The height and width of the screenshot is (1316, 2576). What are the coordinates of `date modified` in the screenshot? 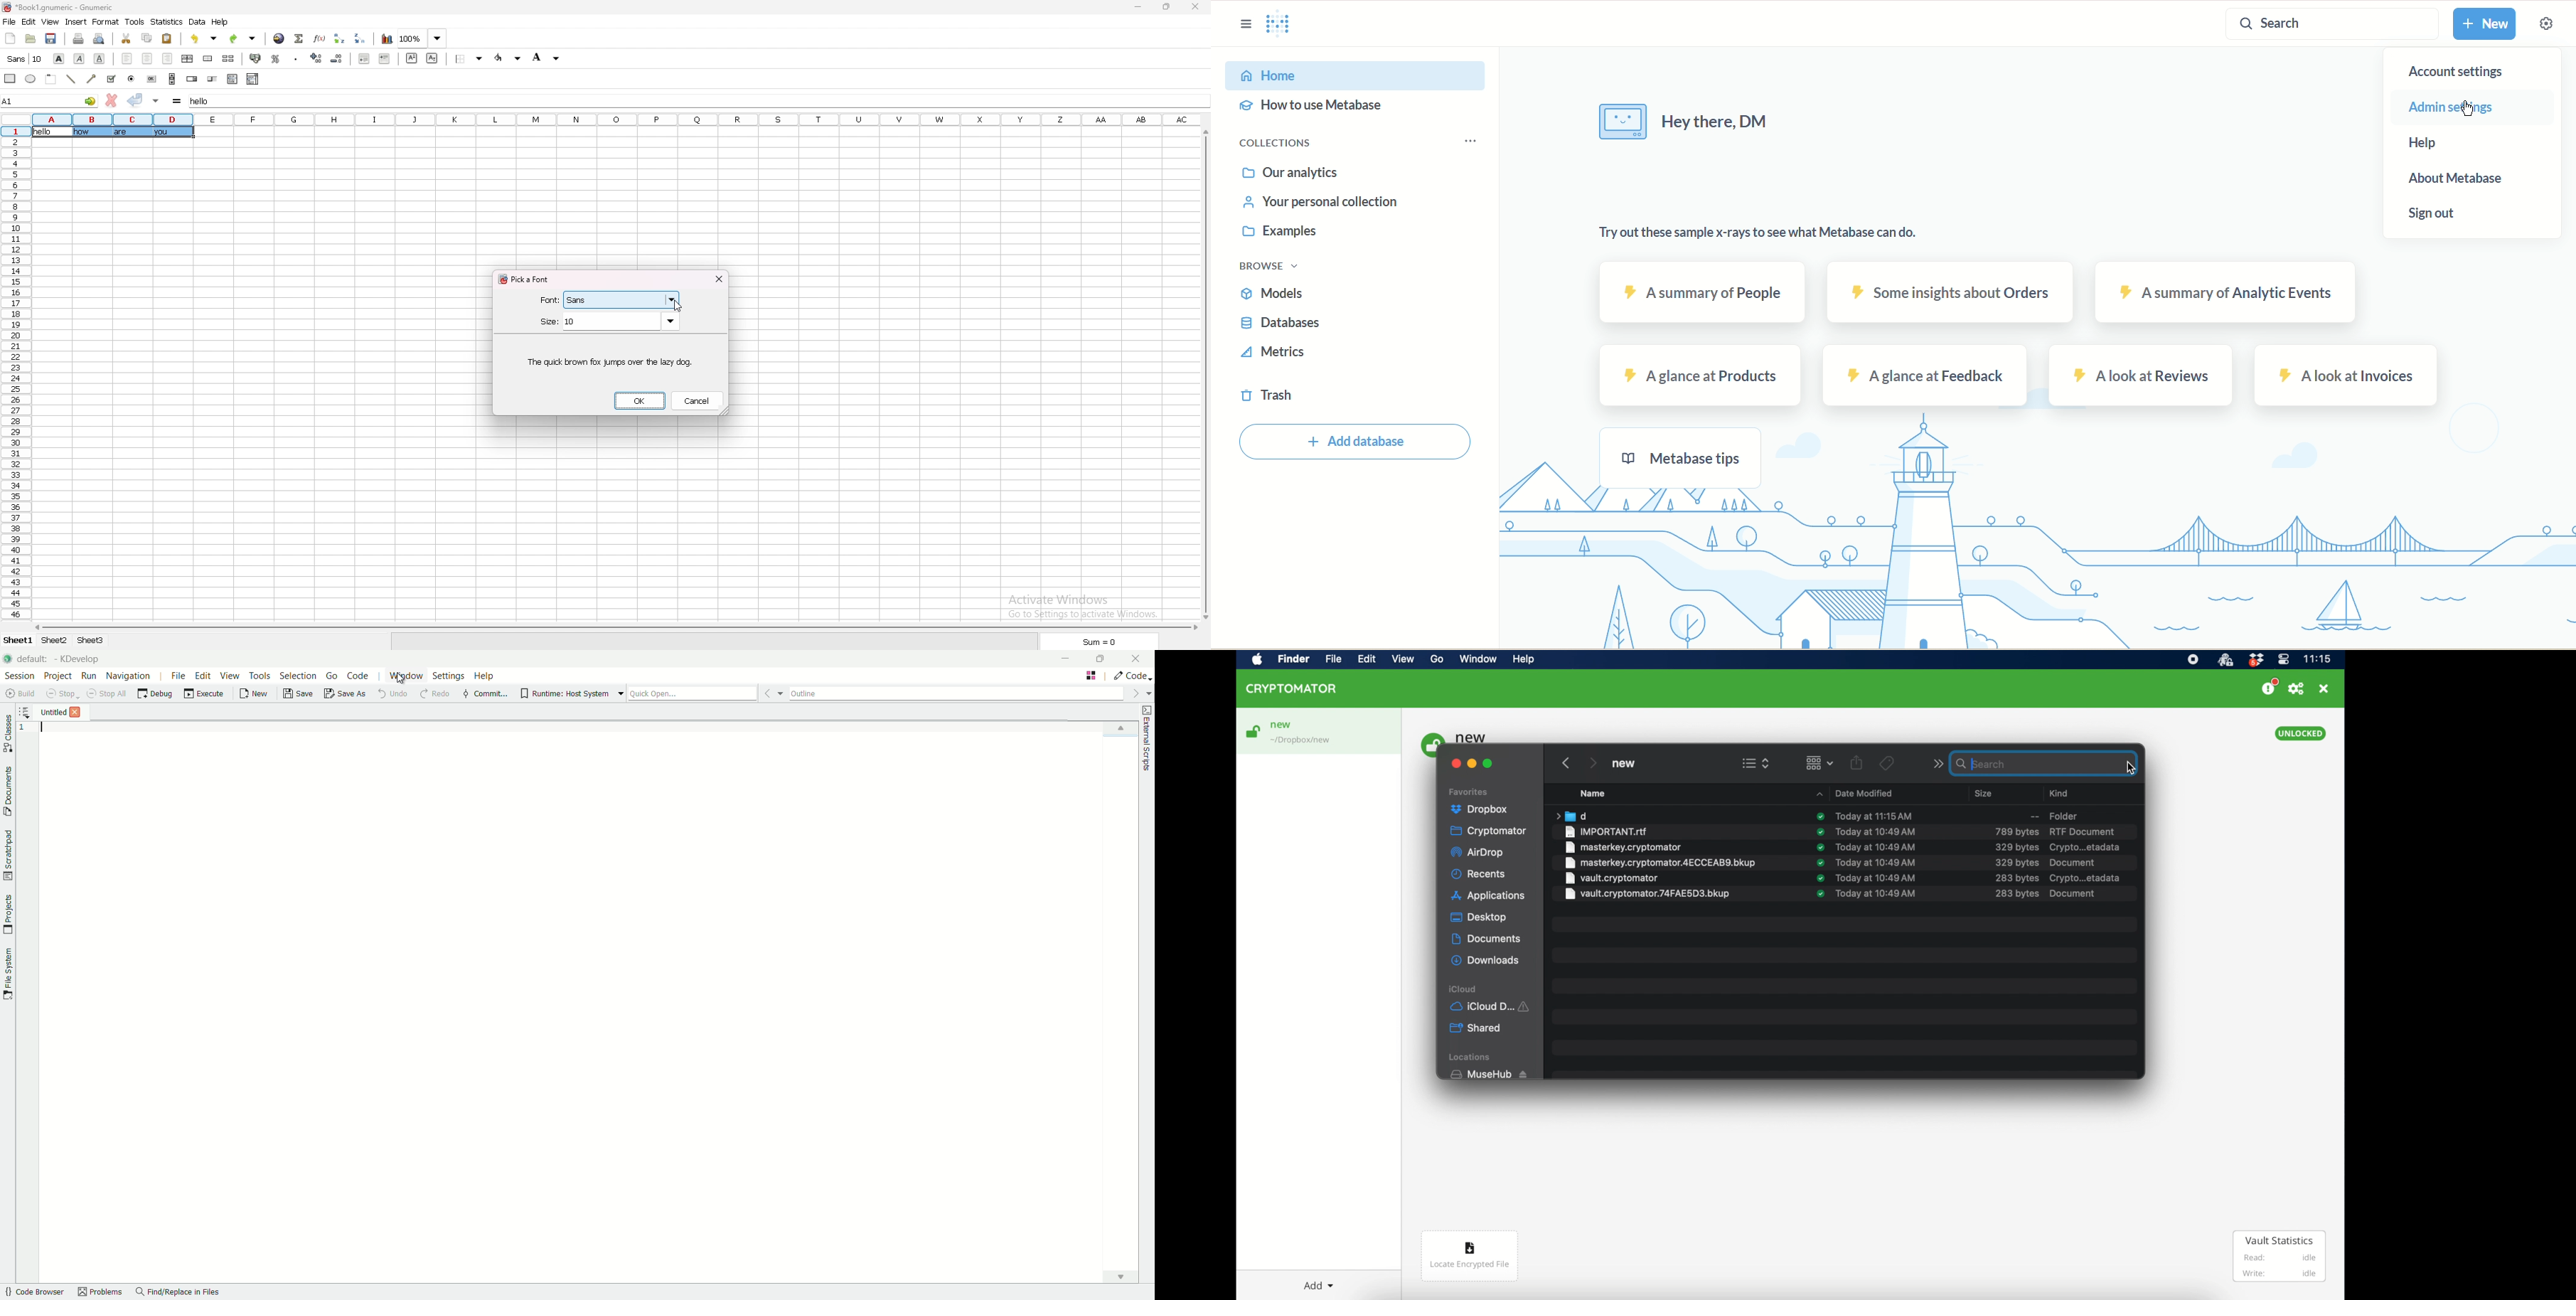 It's located at (1864, 794).